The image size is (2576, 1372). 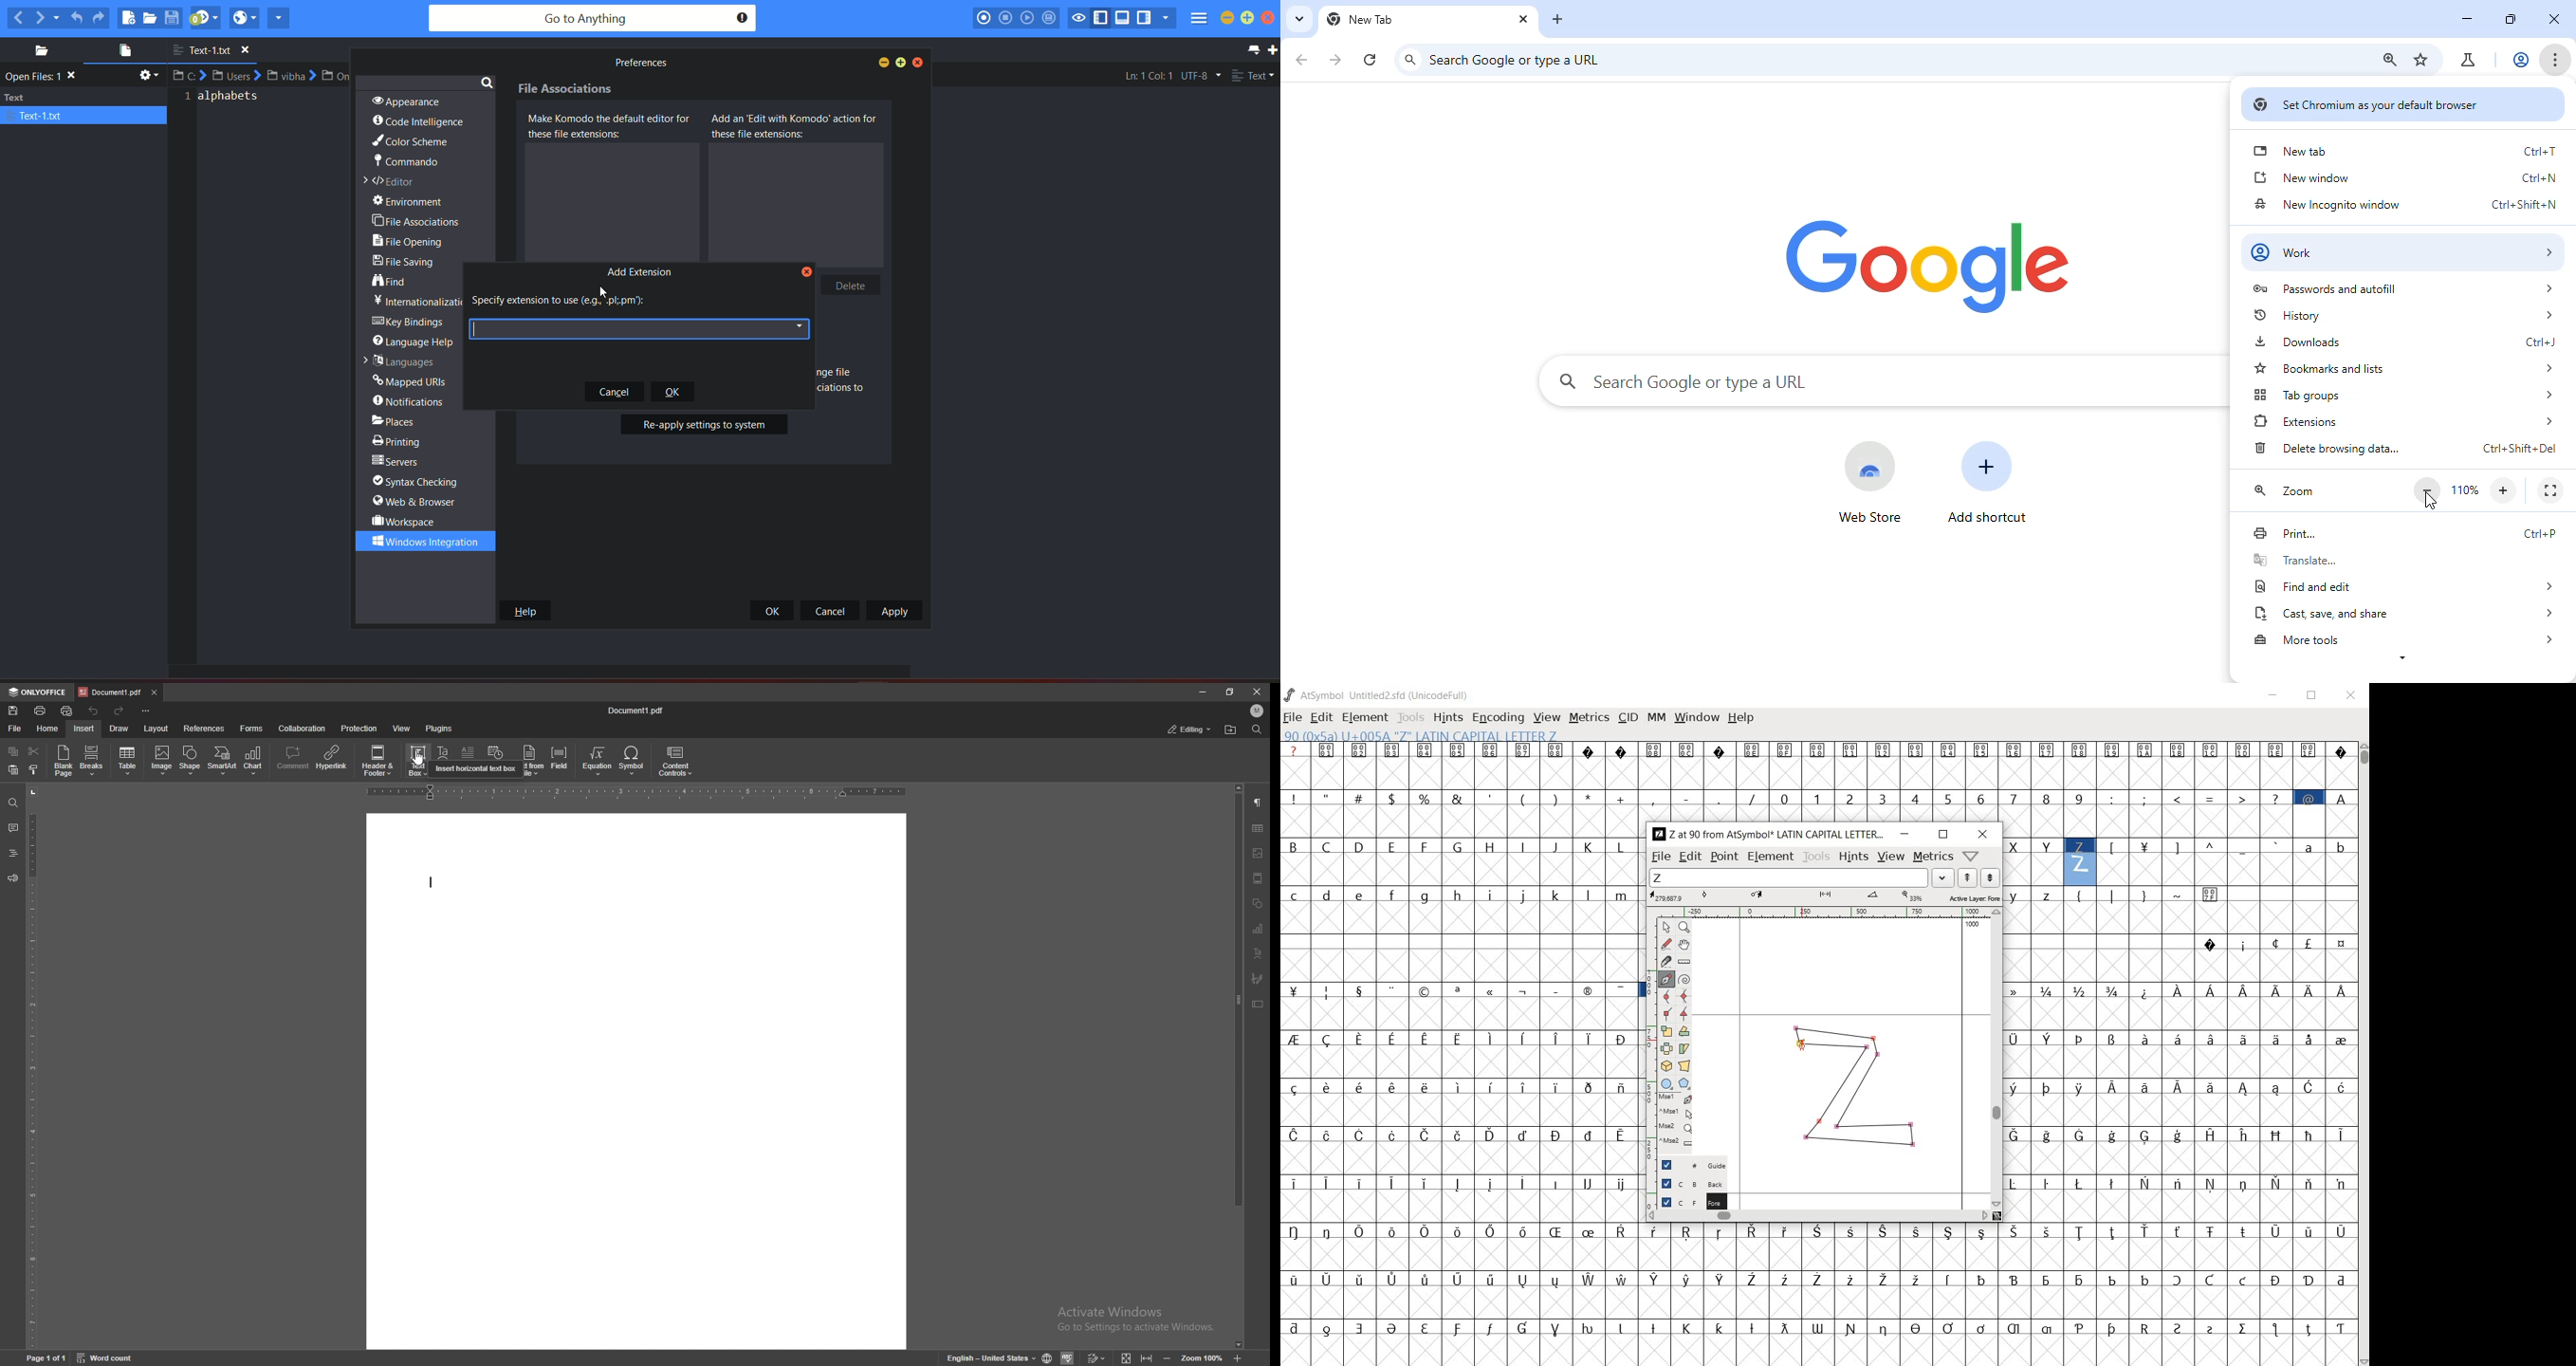 What do you see at coordinates (1259, 829) in the screenshot?
I see `table` at bounding box center [1259, 829].